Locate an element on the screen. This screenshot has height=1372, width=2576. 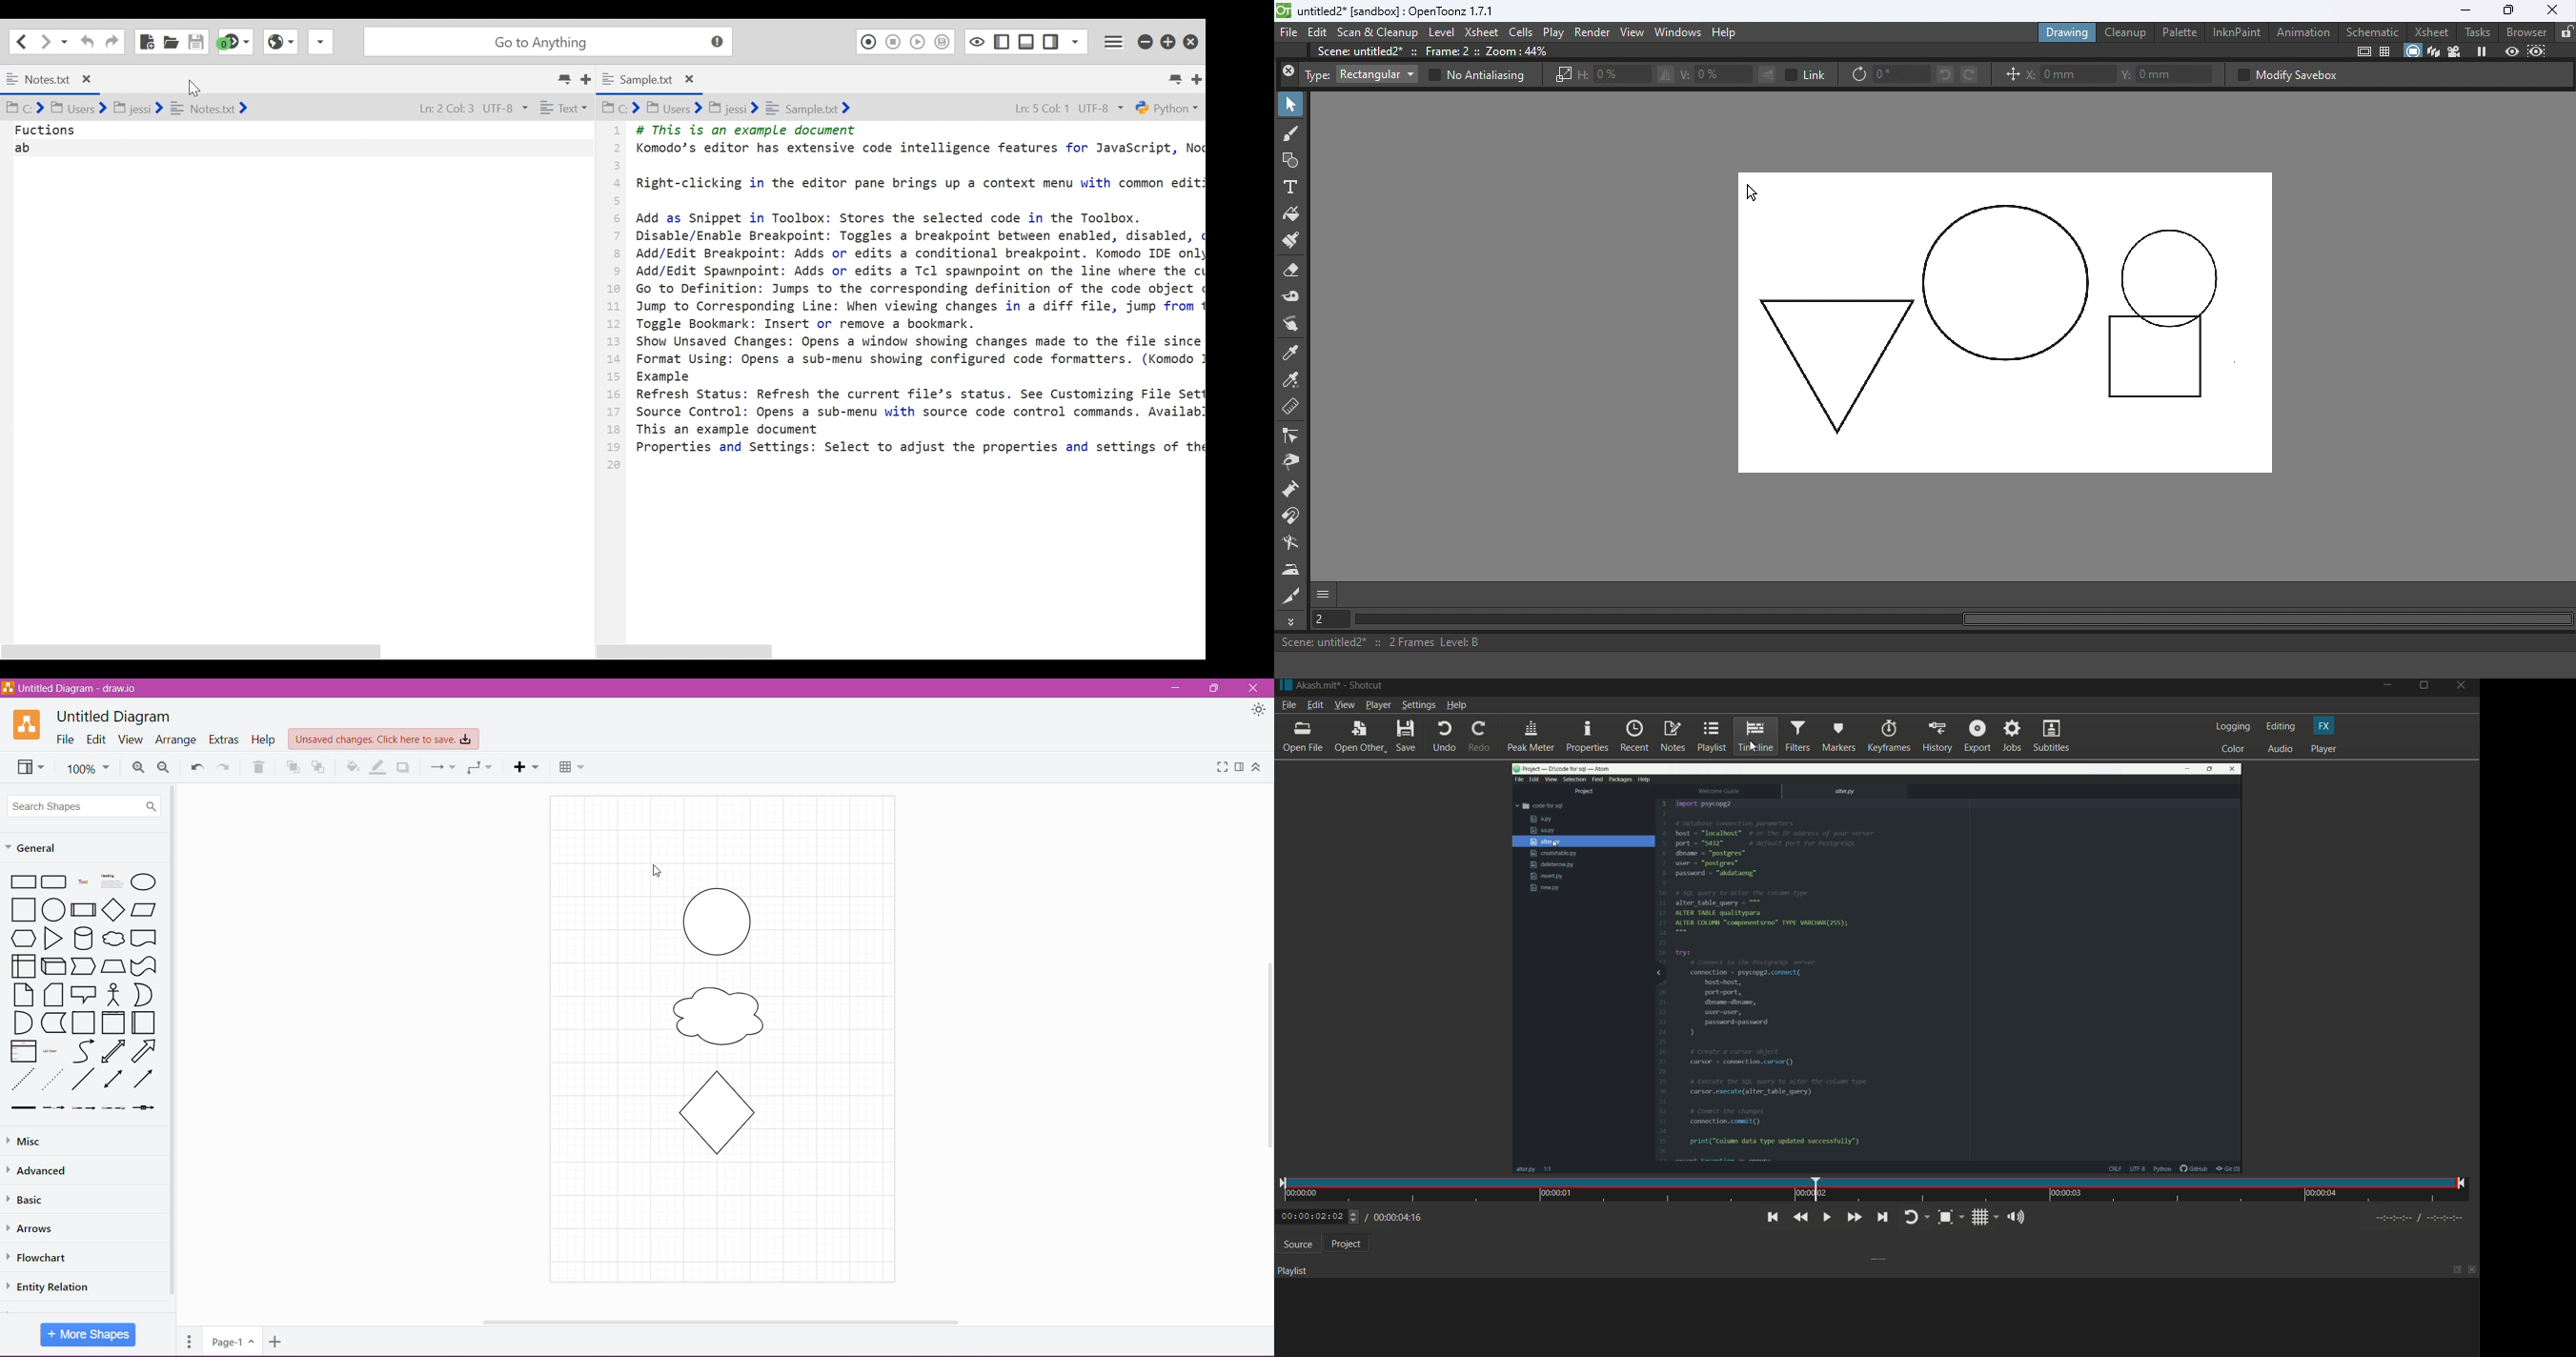
properties is located at coordinates (1586, 736).